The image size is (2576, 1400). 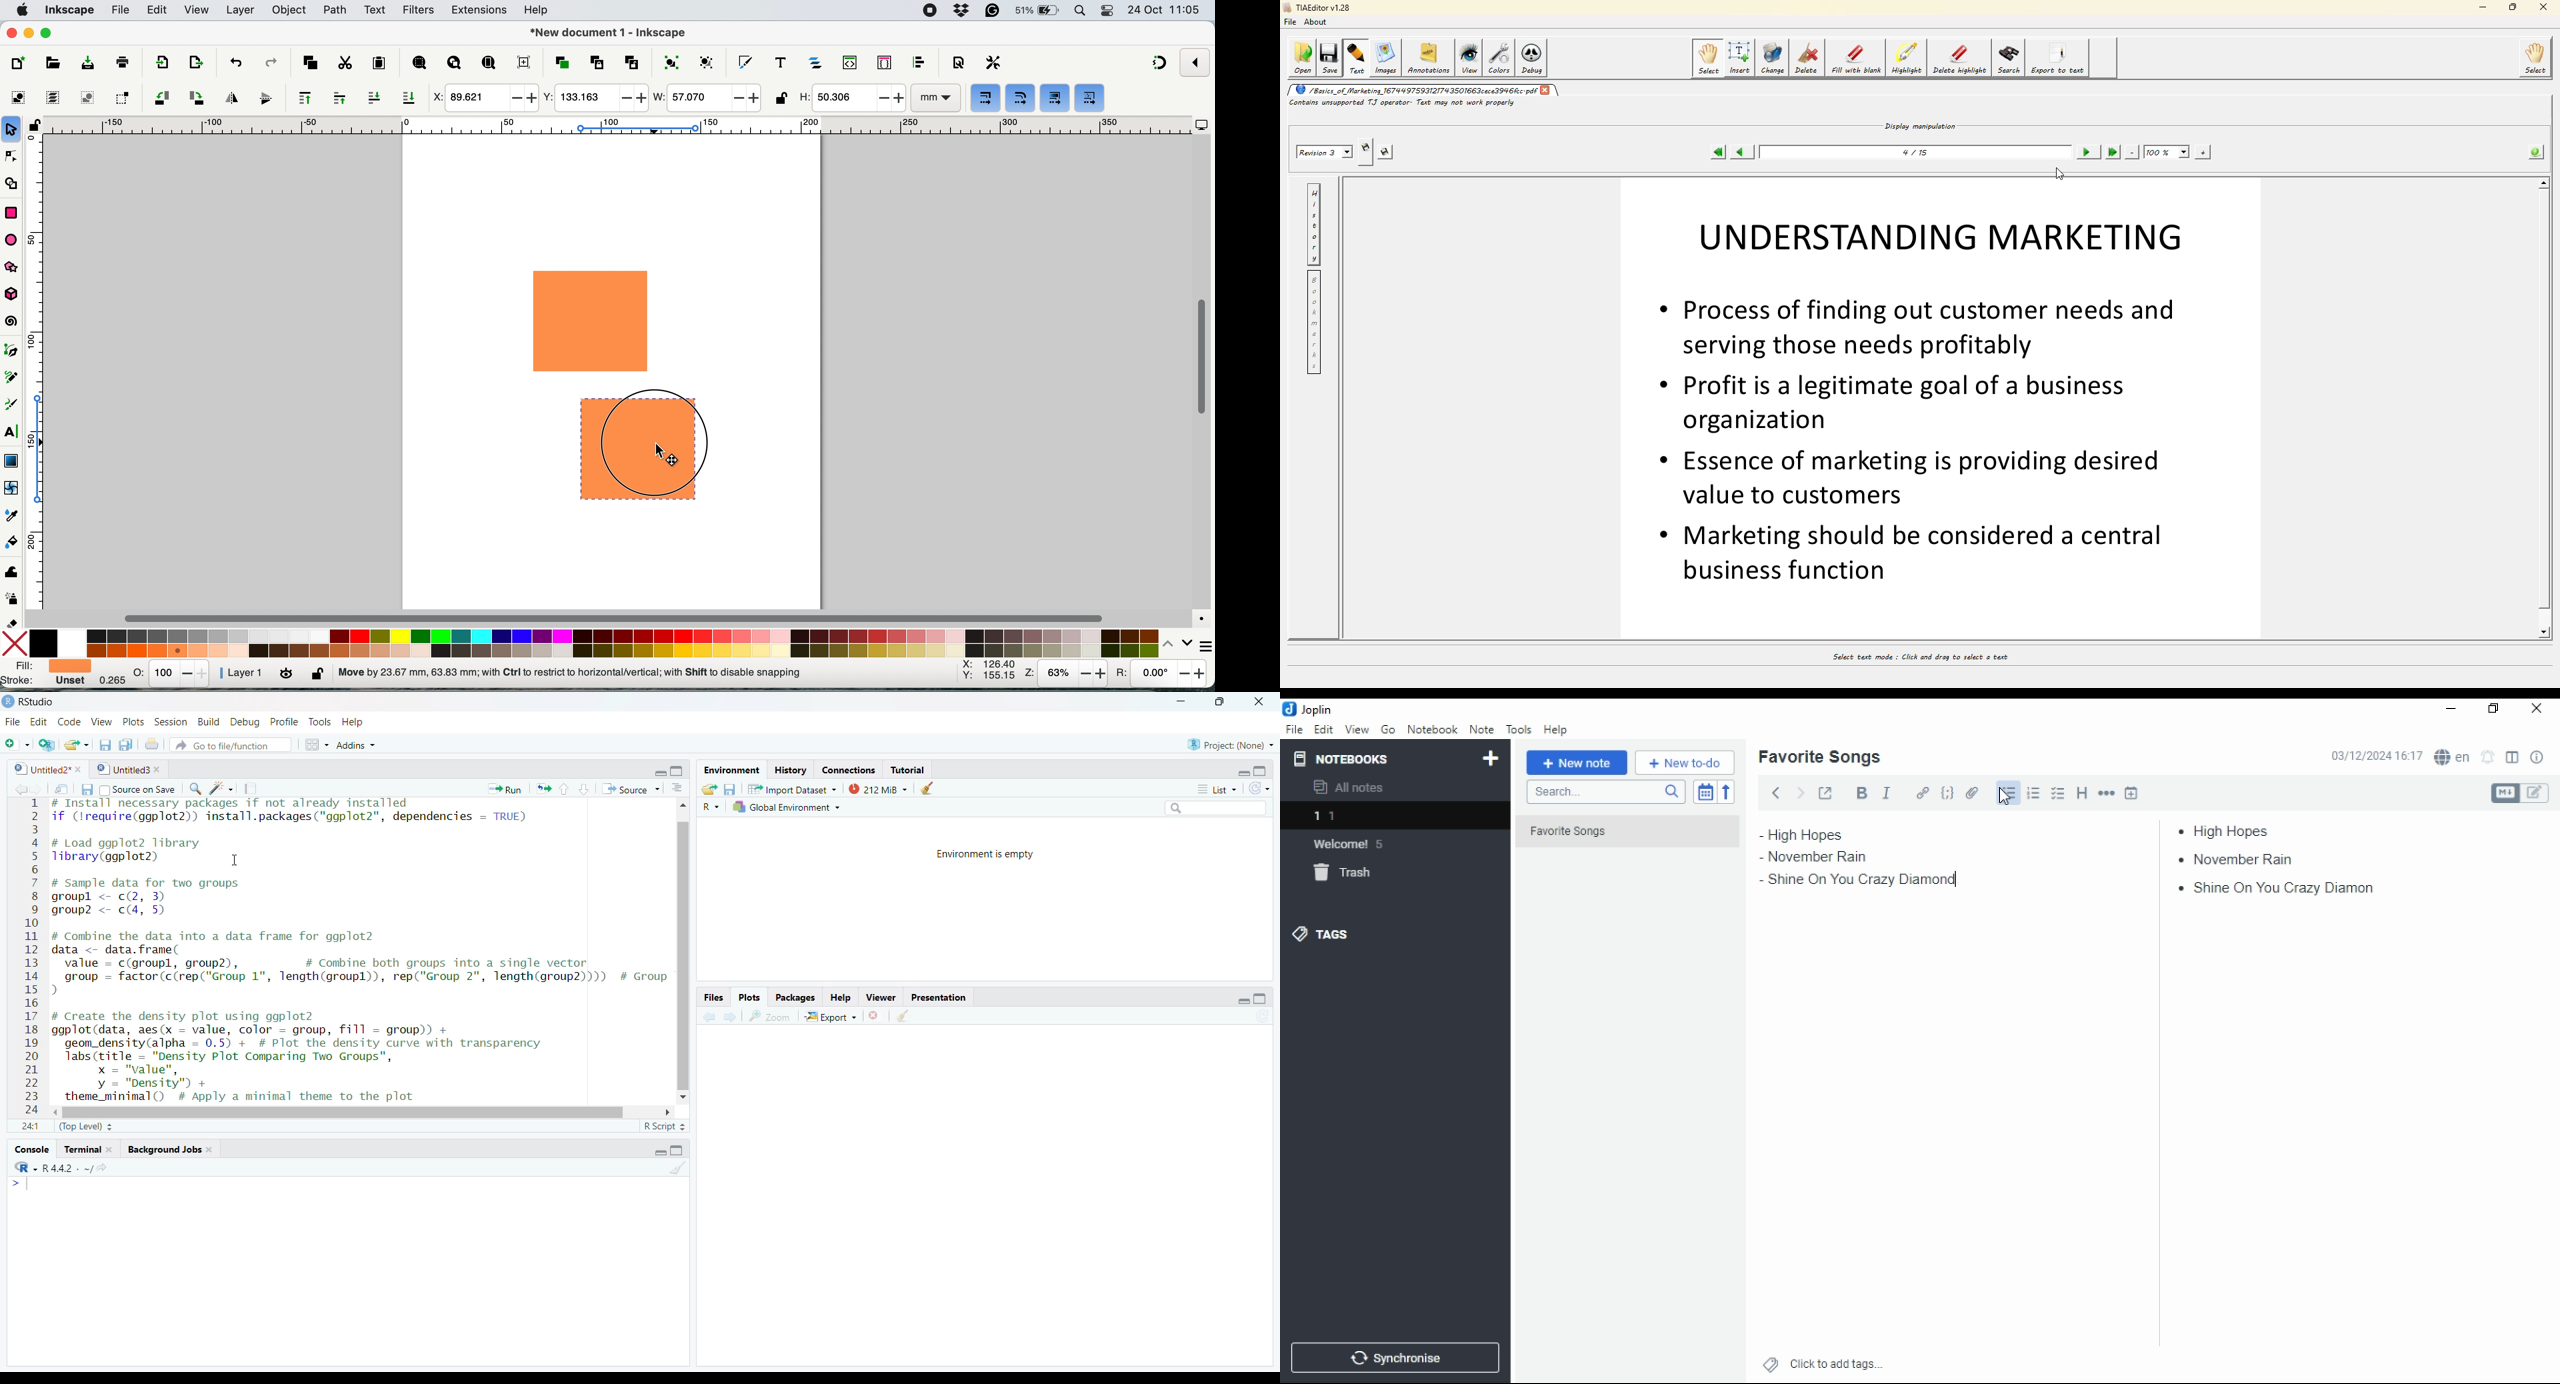 What do you see at coordinates (13, 623) in the screenshot?
I see `erase tool` at bounding box center [13, 623].